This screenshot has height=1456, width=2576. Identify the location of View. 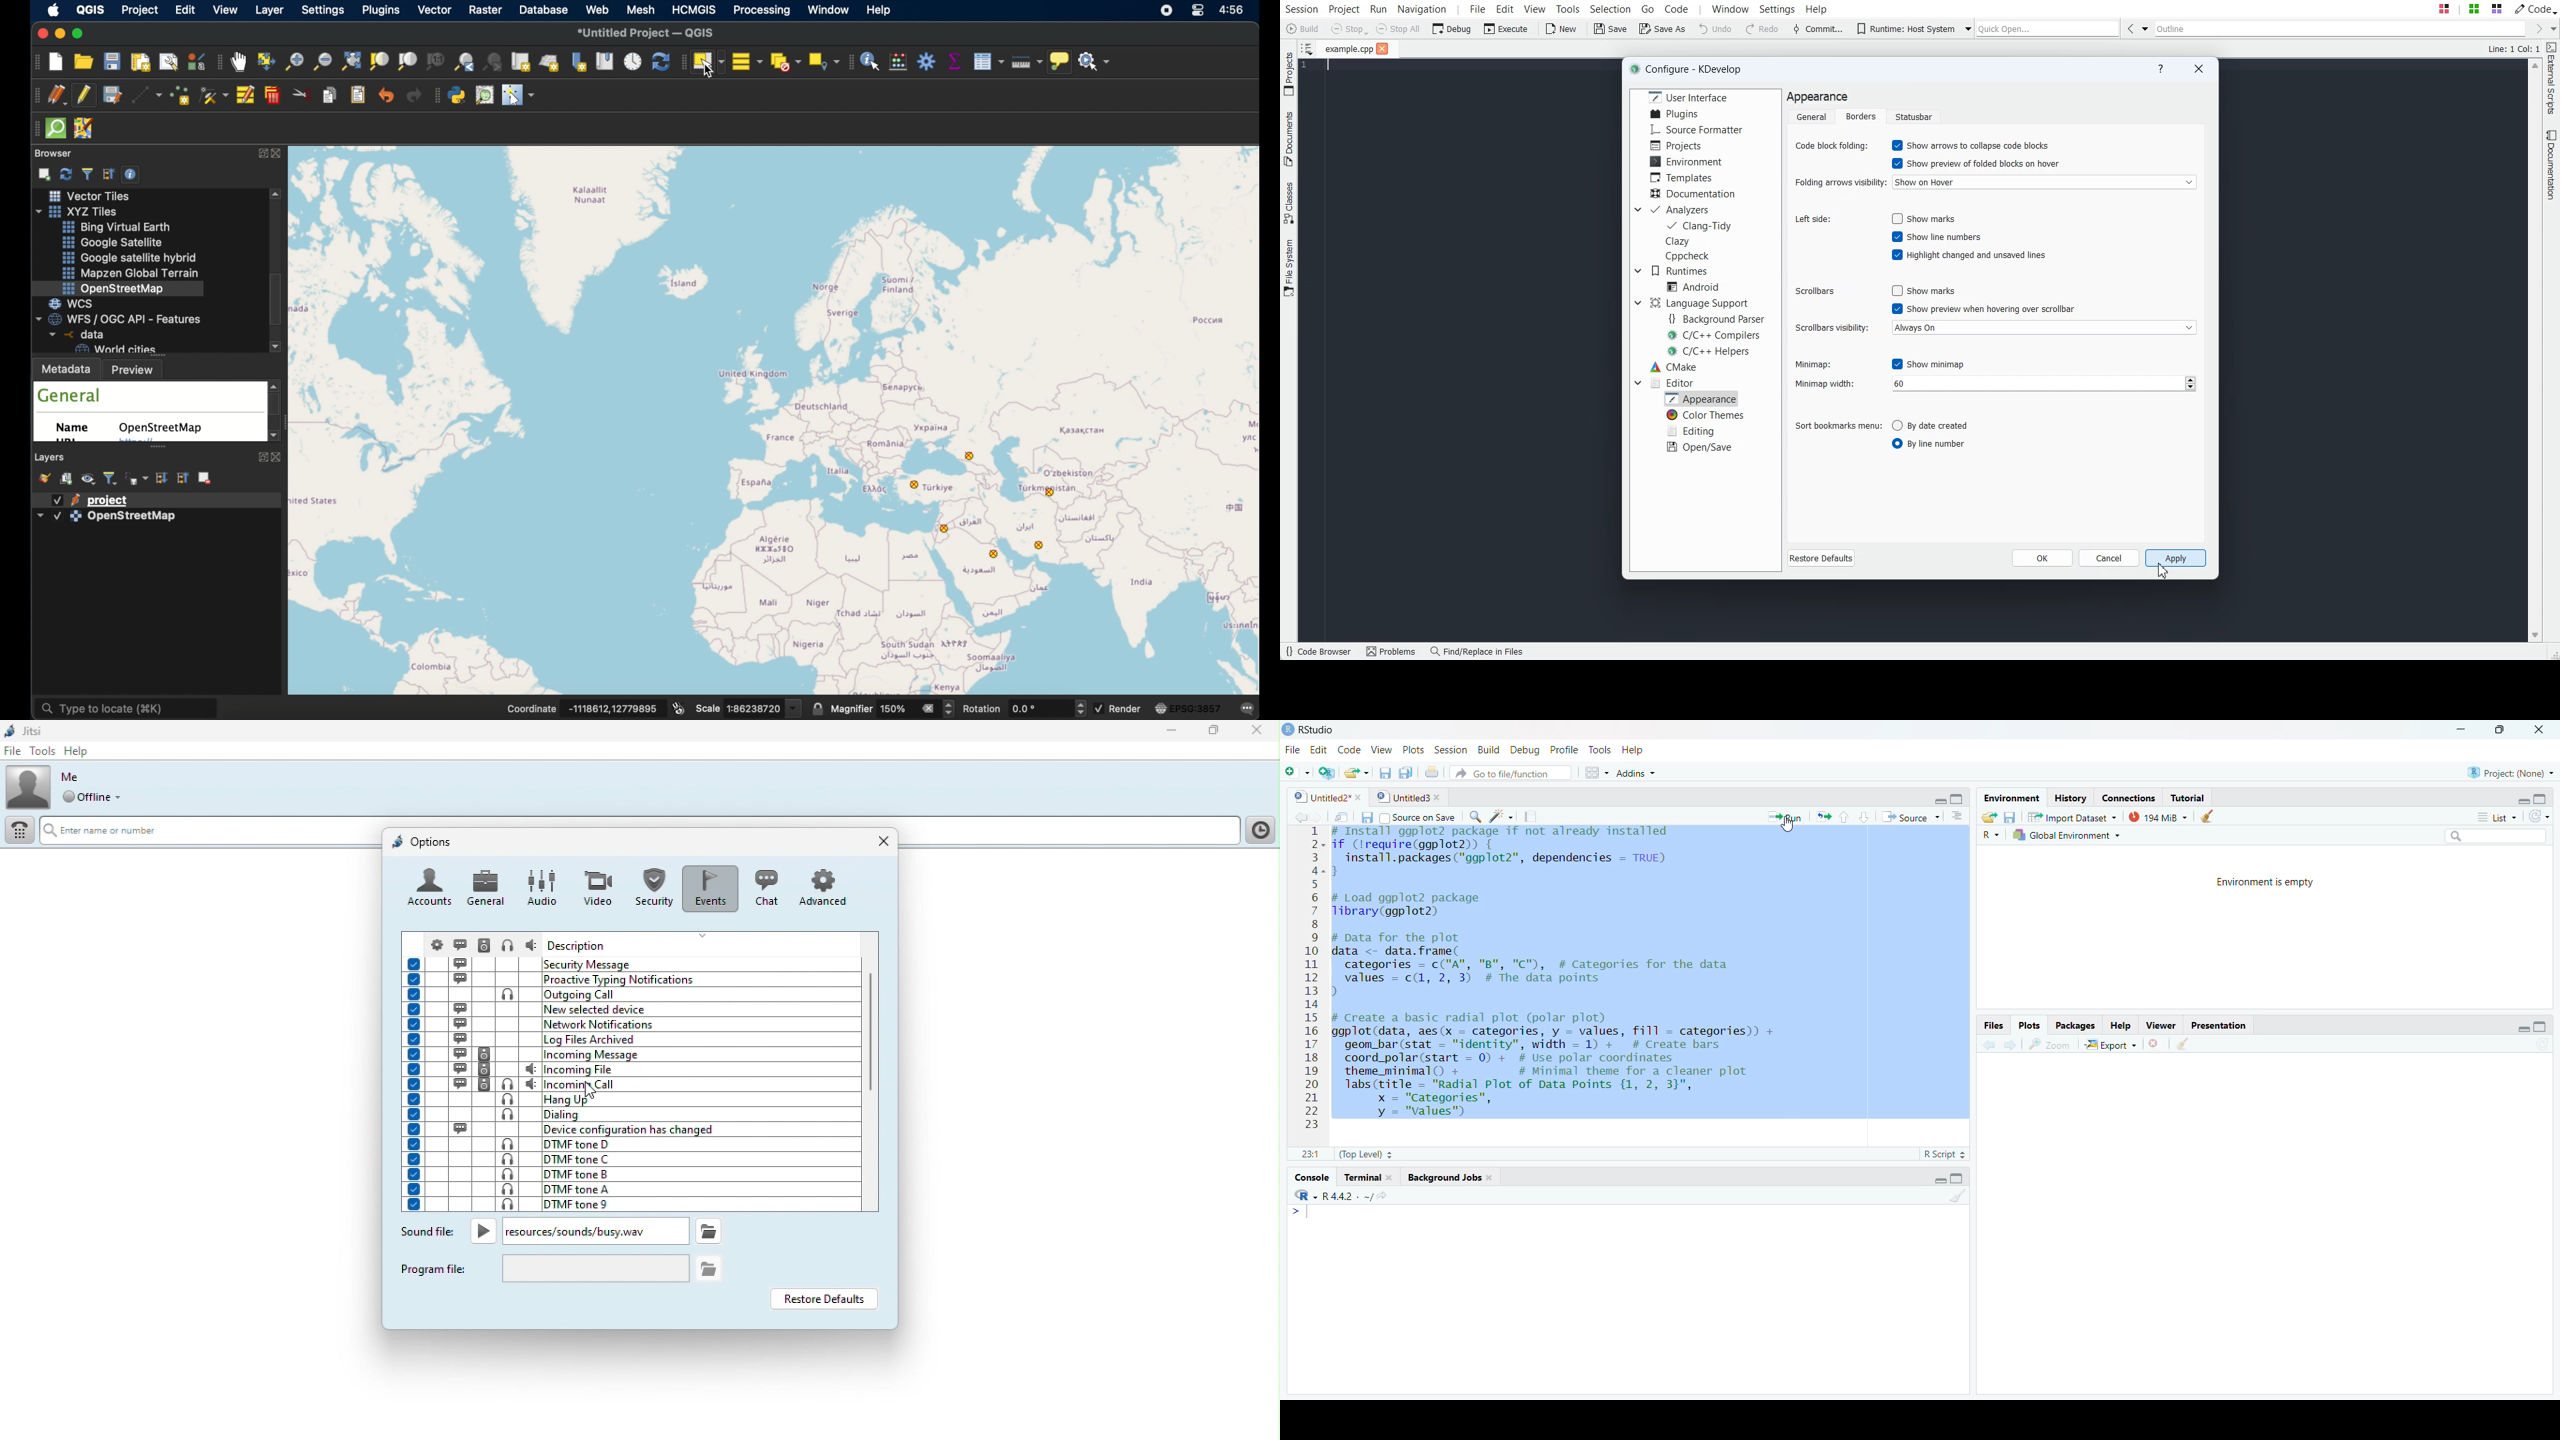
(1379, 751).